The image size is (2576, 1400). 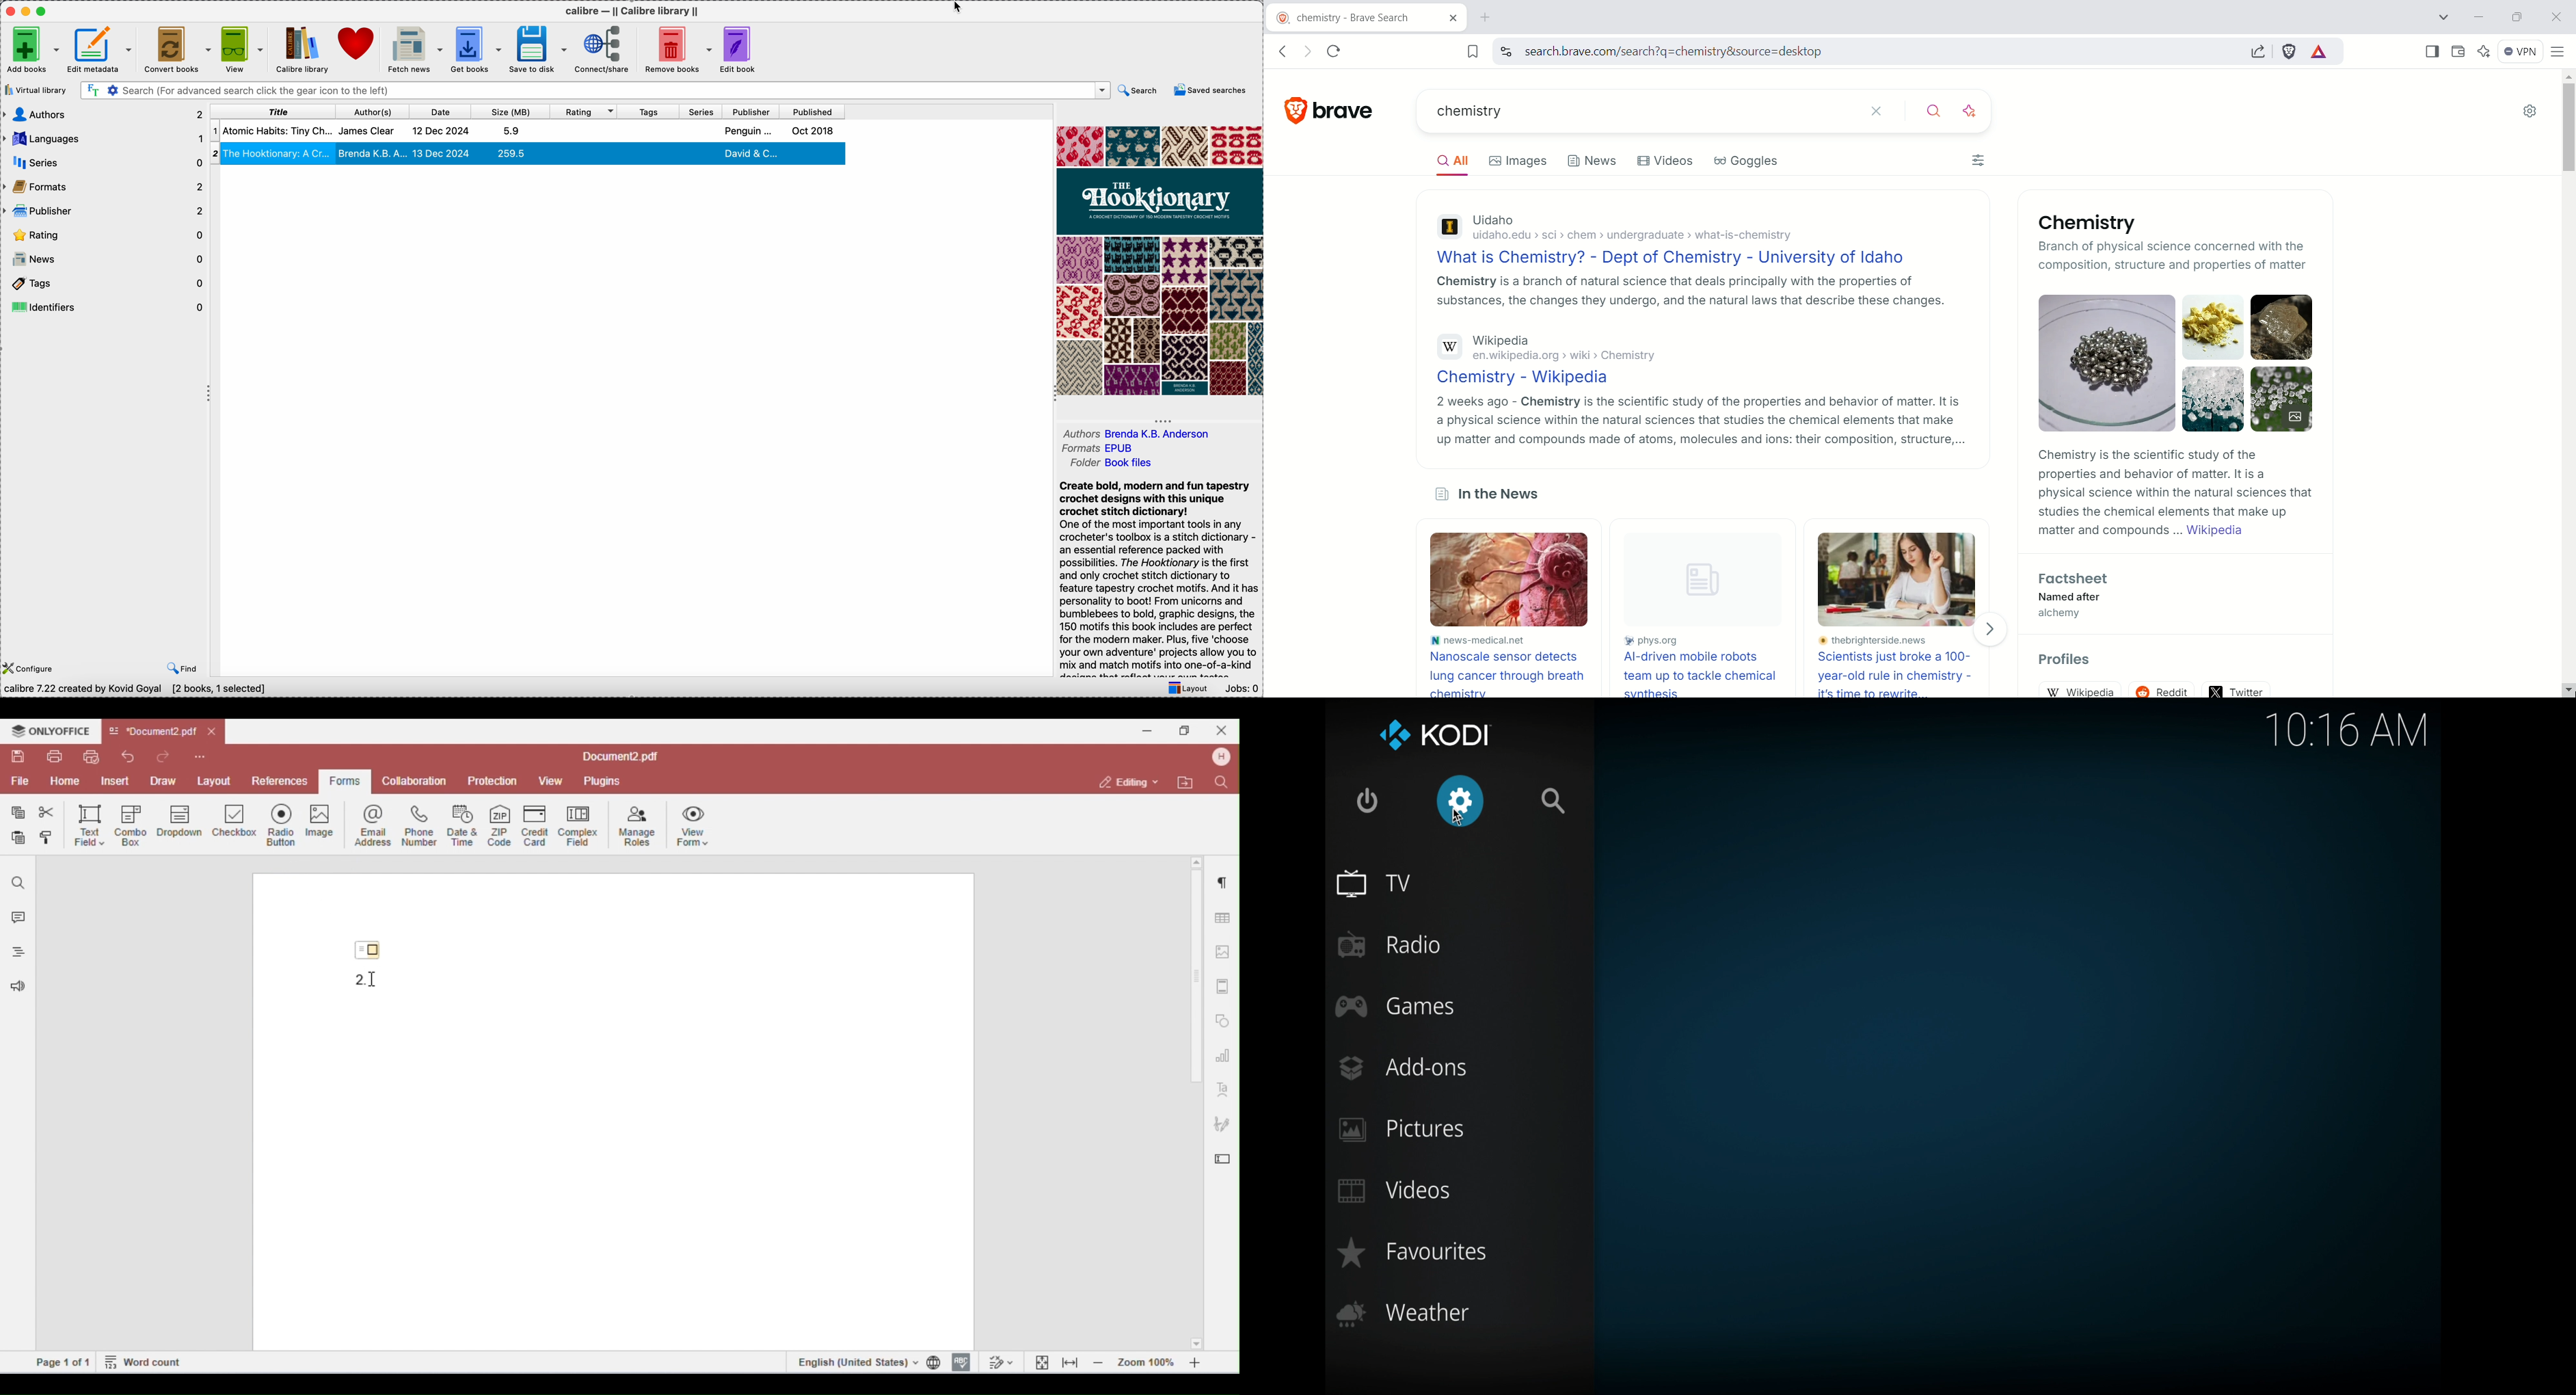 I want to click on quit kodi, so click(x=1368, y=801).